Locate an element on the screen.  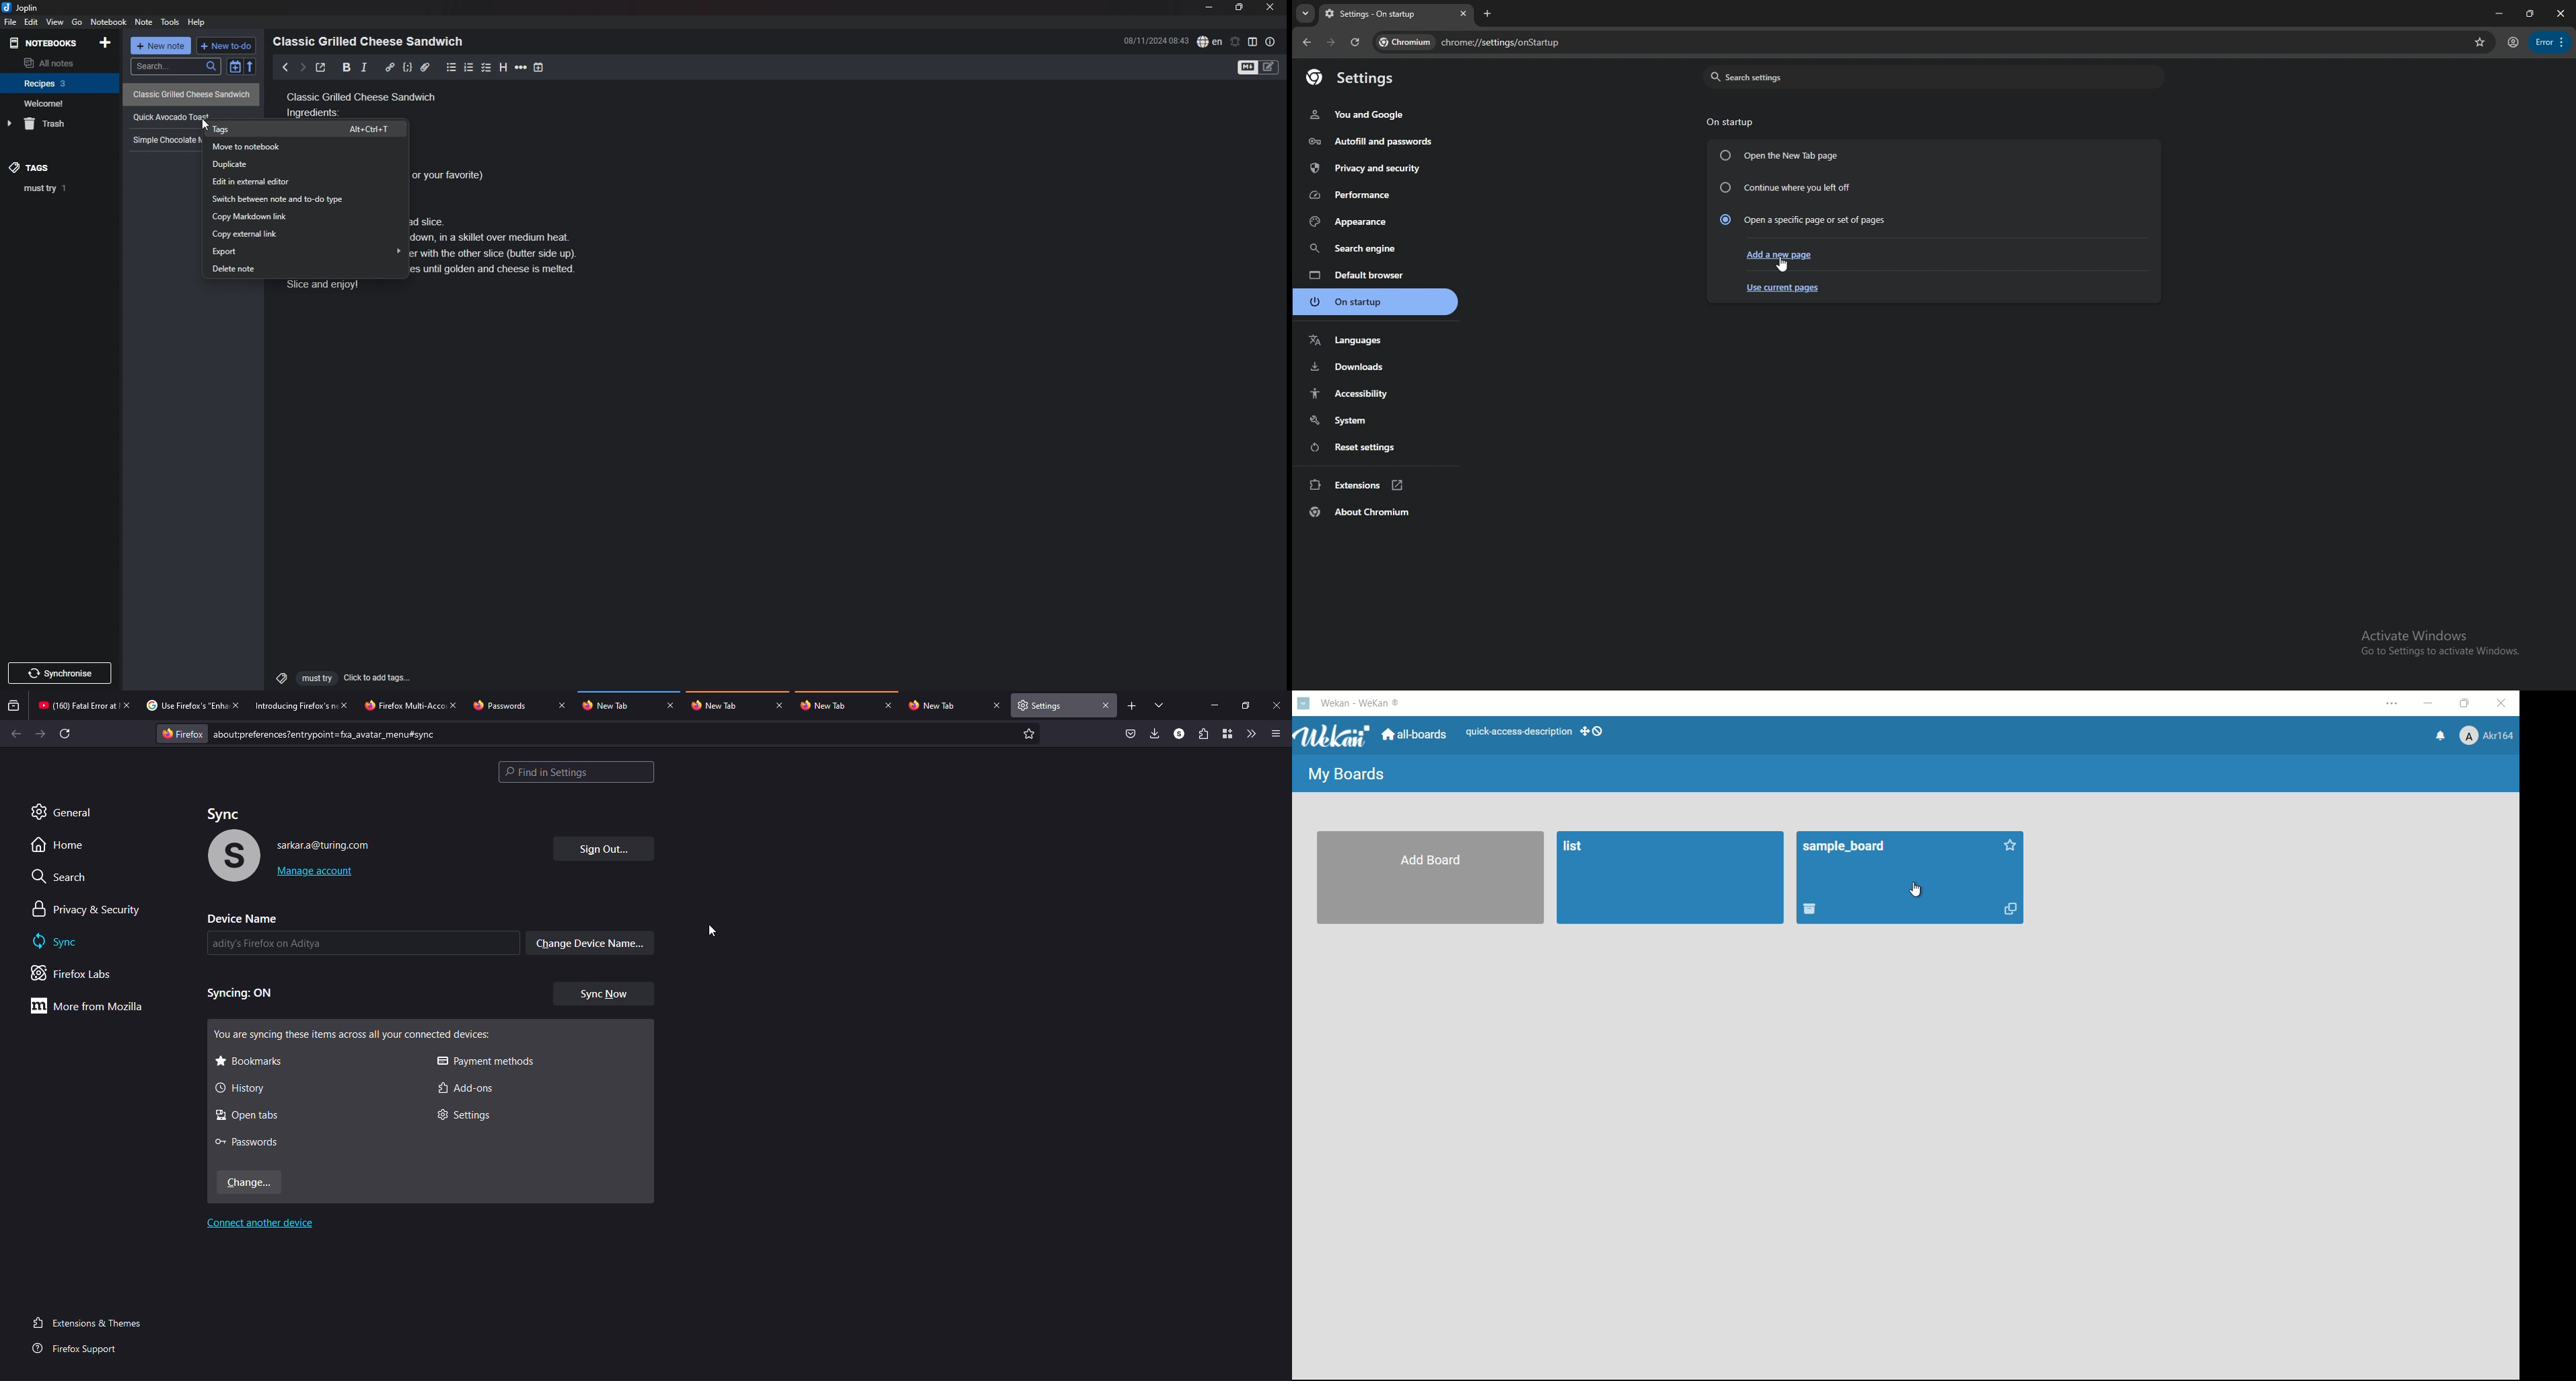
change is located at coordinates (590, 942).